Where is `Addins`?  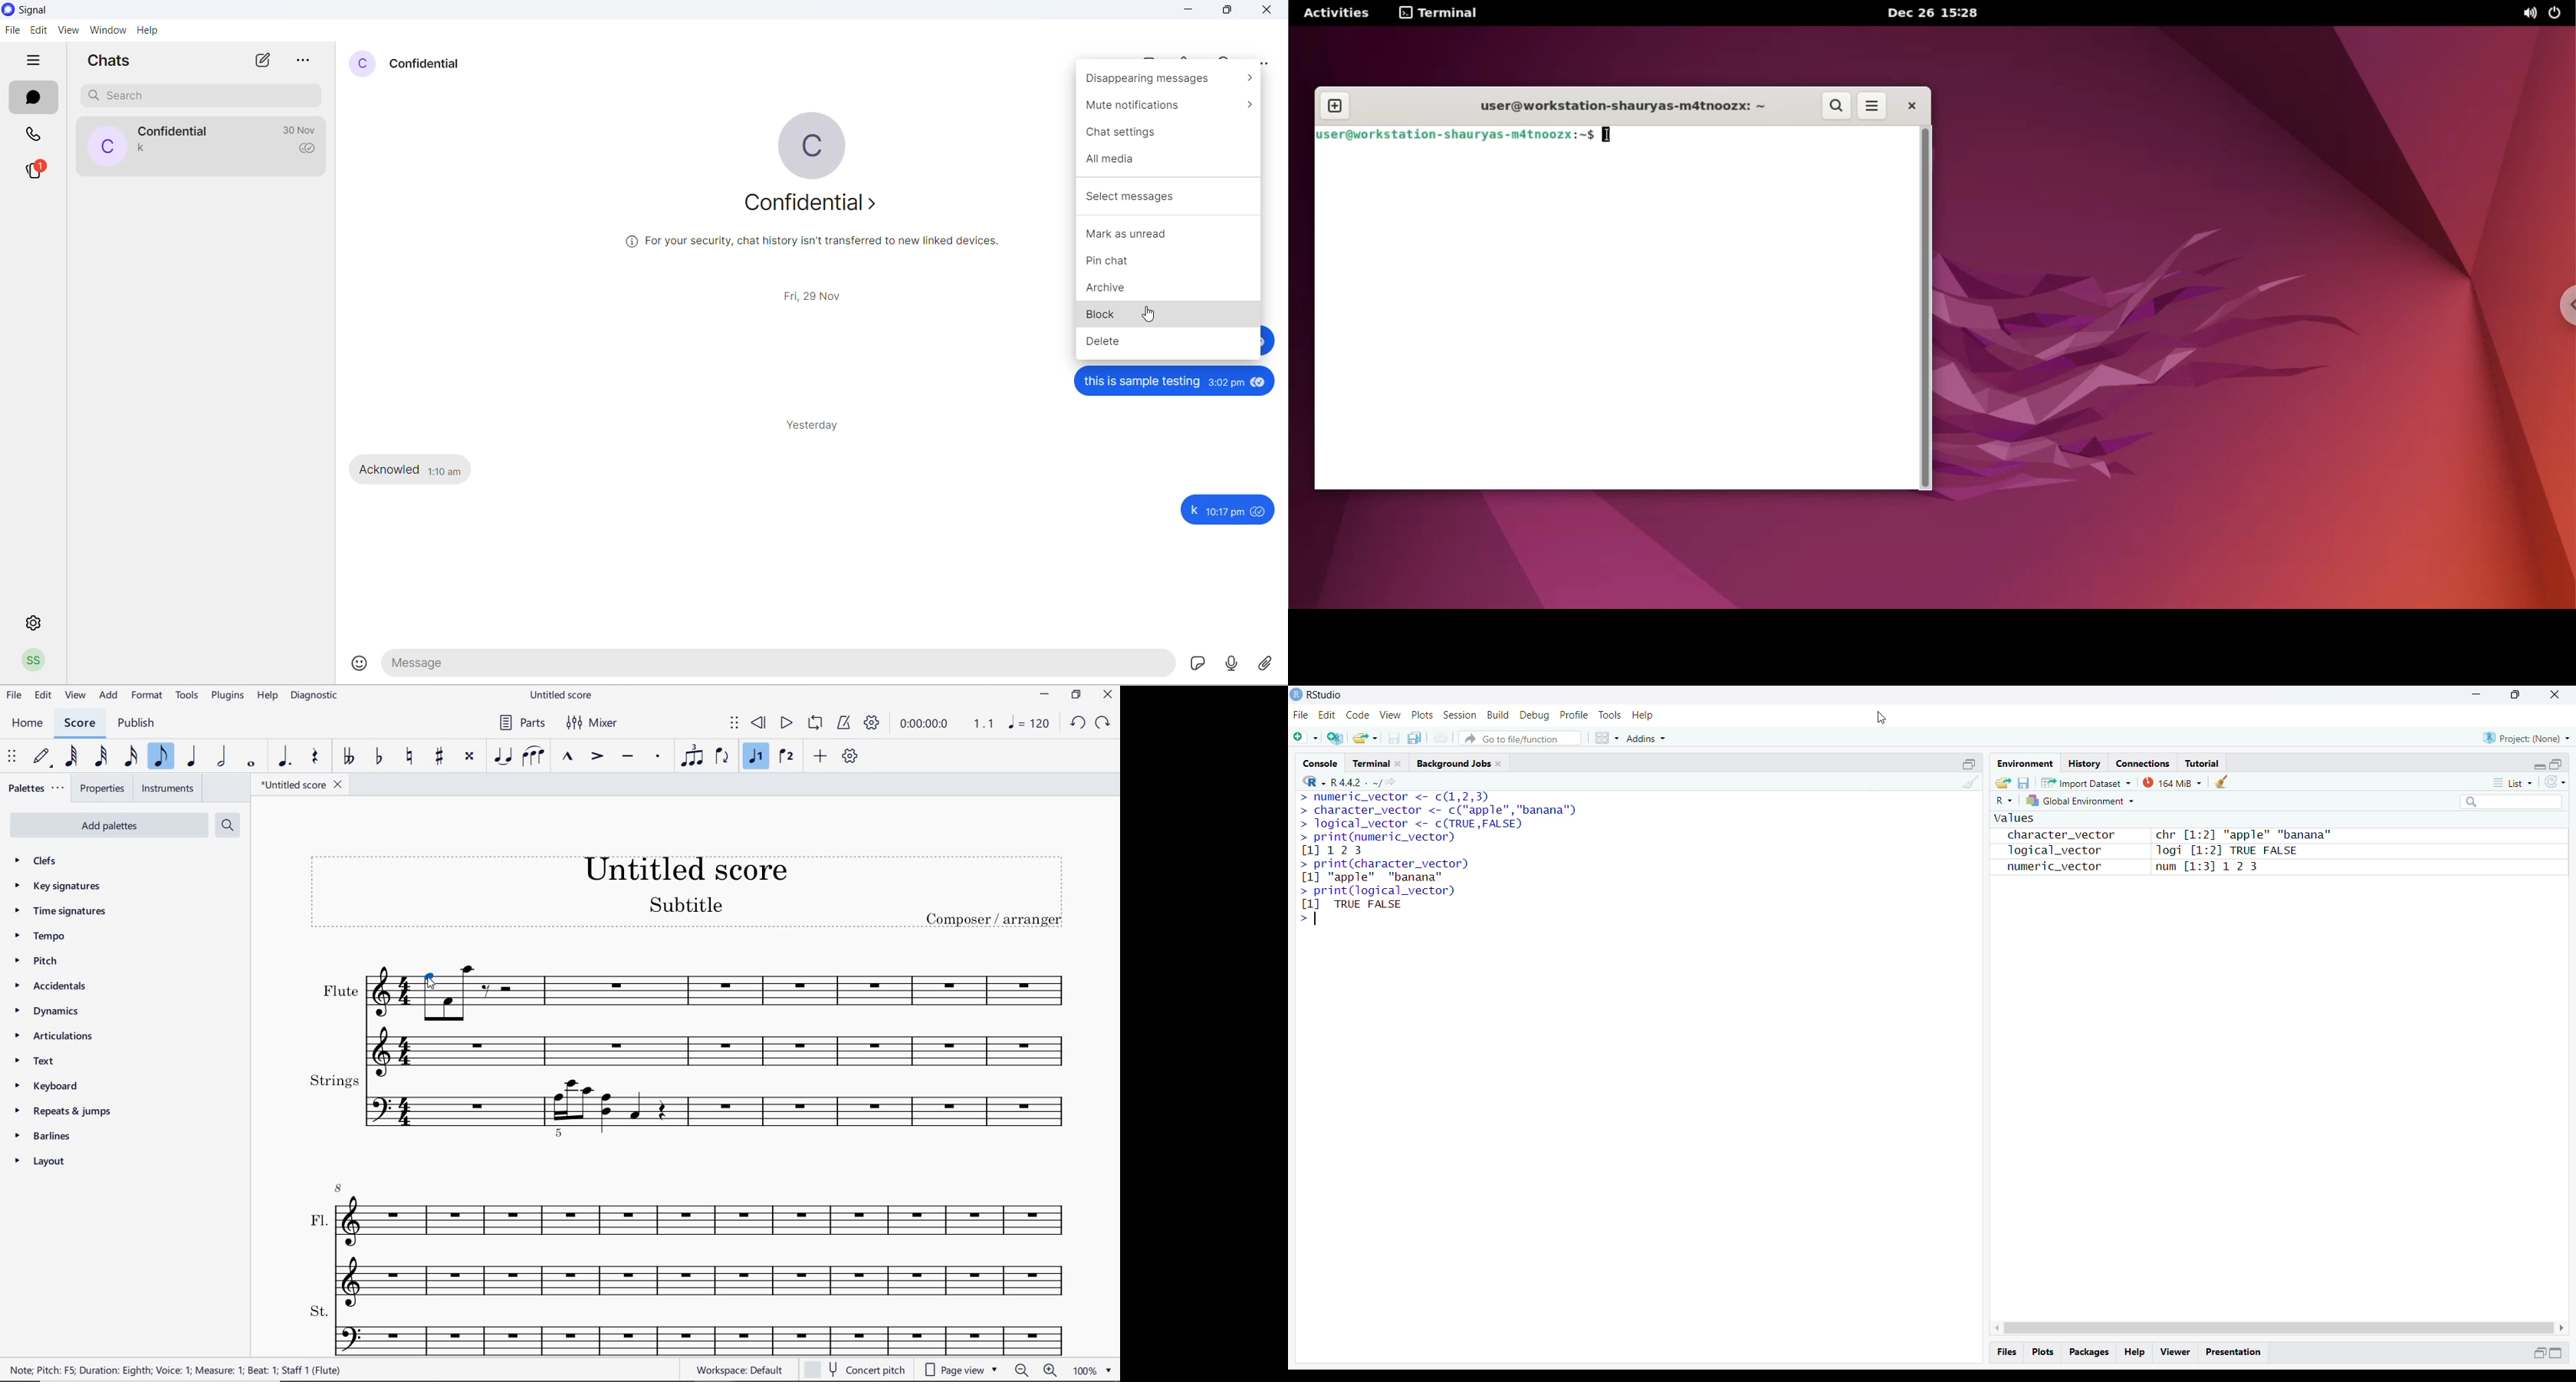
Addins is located at coordinates (1646, 739).